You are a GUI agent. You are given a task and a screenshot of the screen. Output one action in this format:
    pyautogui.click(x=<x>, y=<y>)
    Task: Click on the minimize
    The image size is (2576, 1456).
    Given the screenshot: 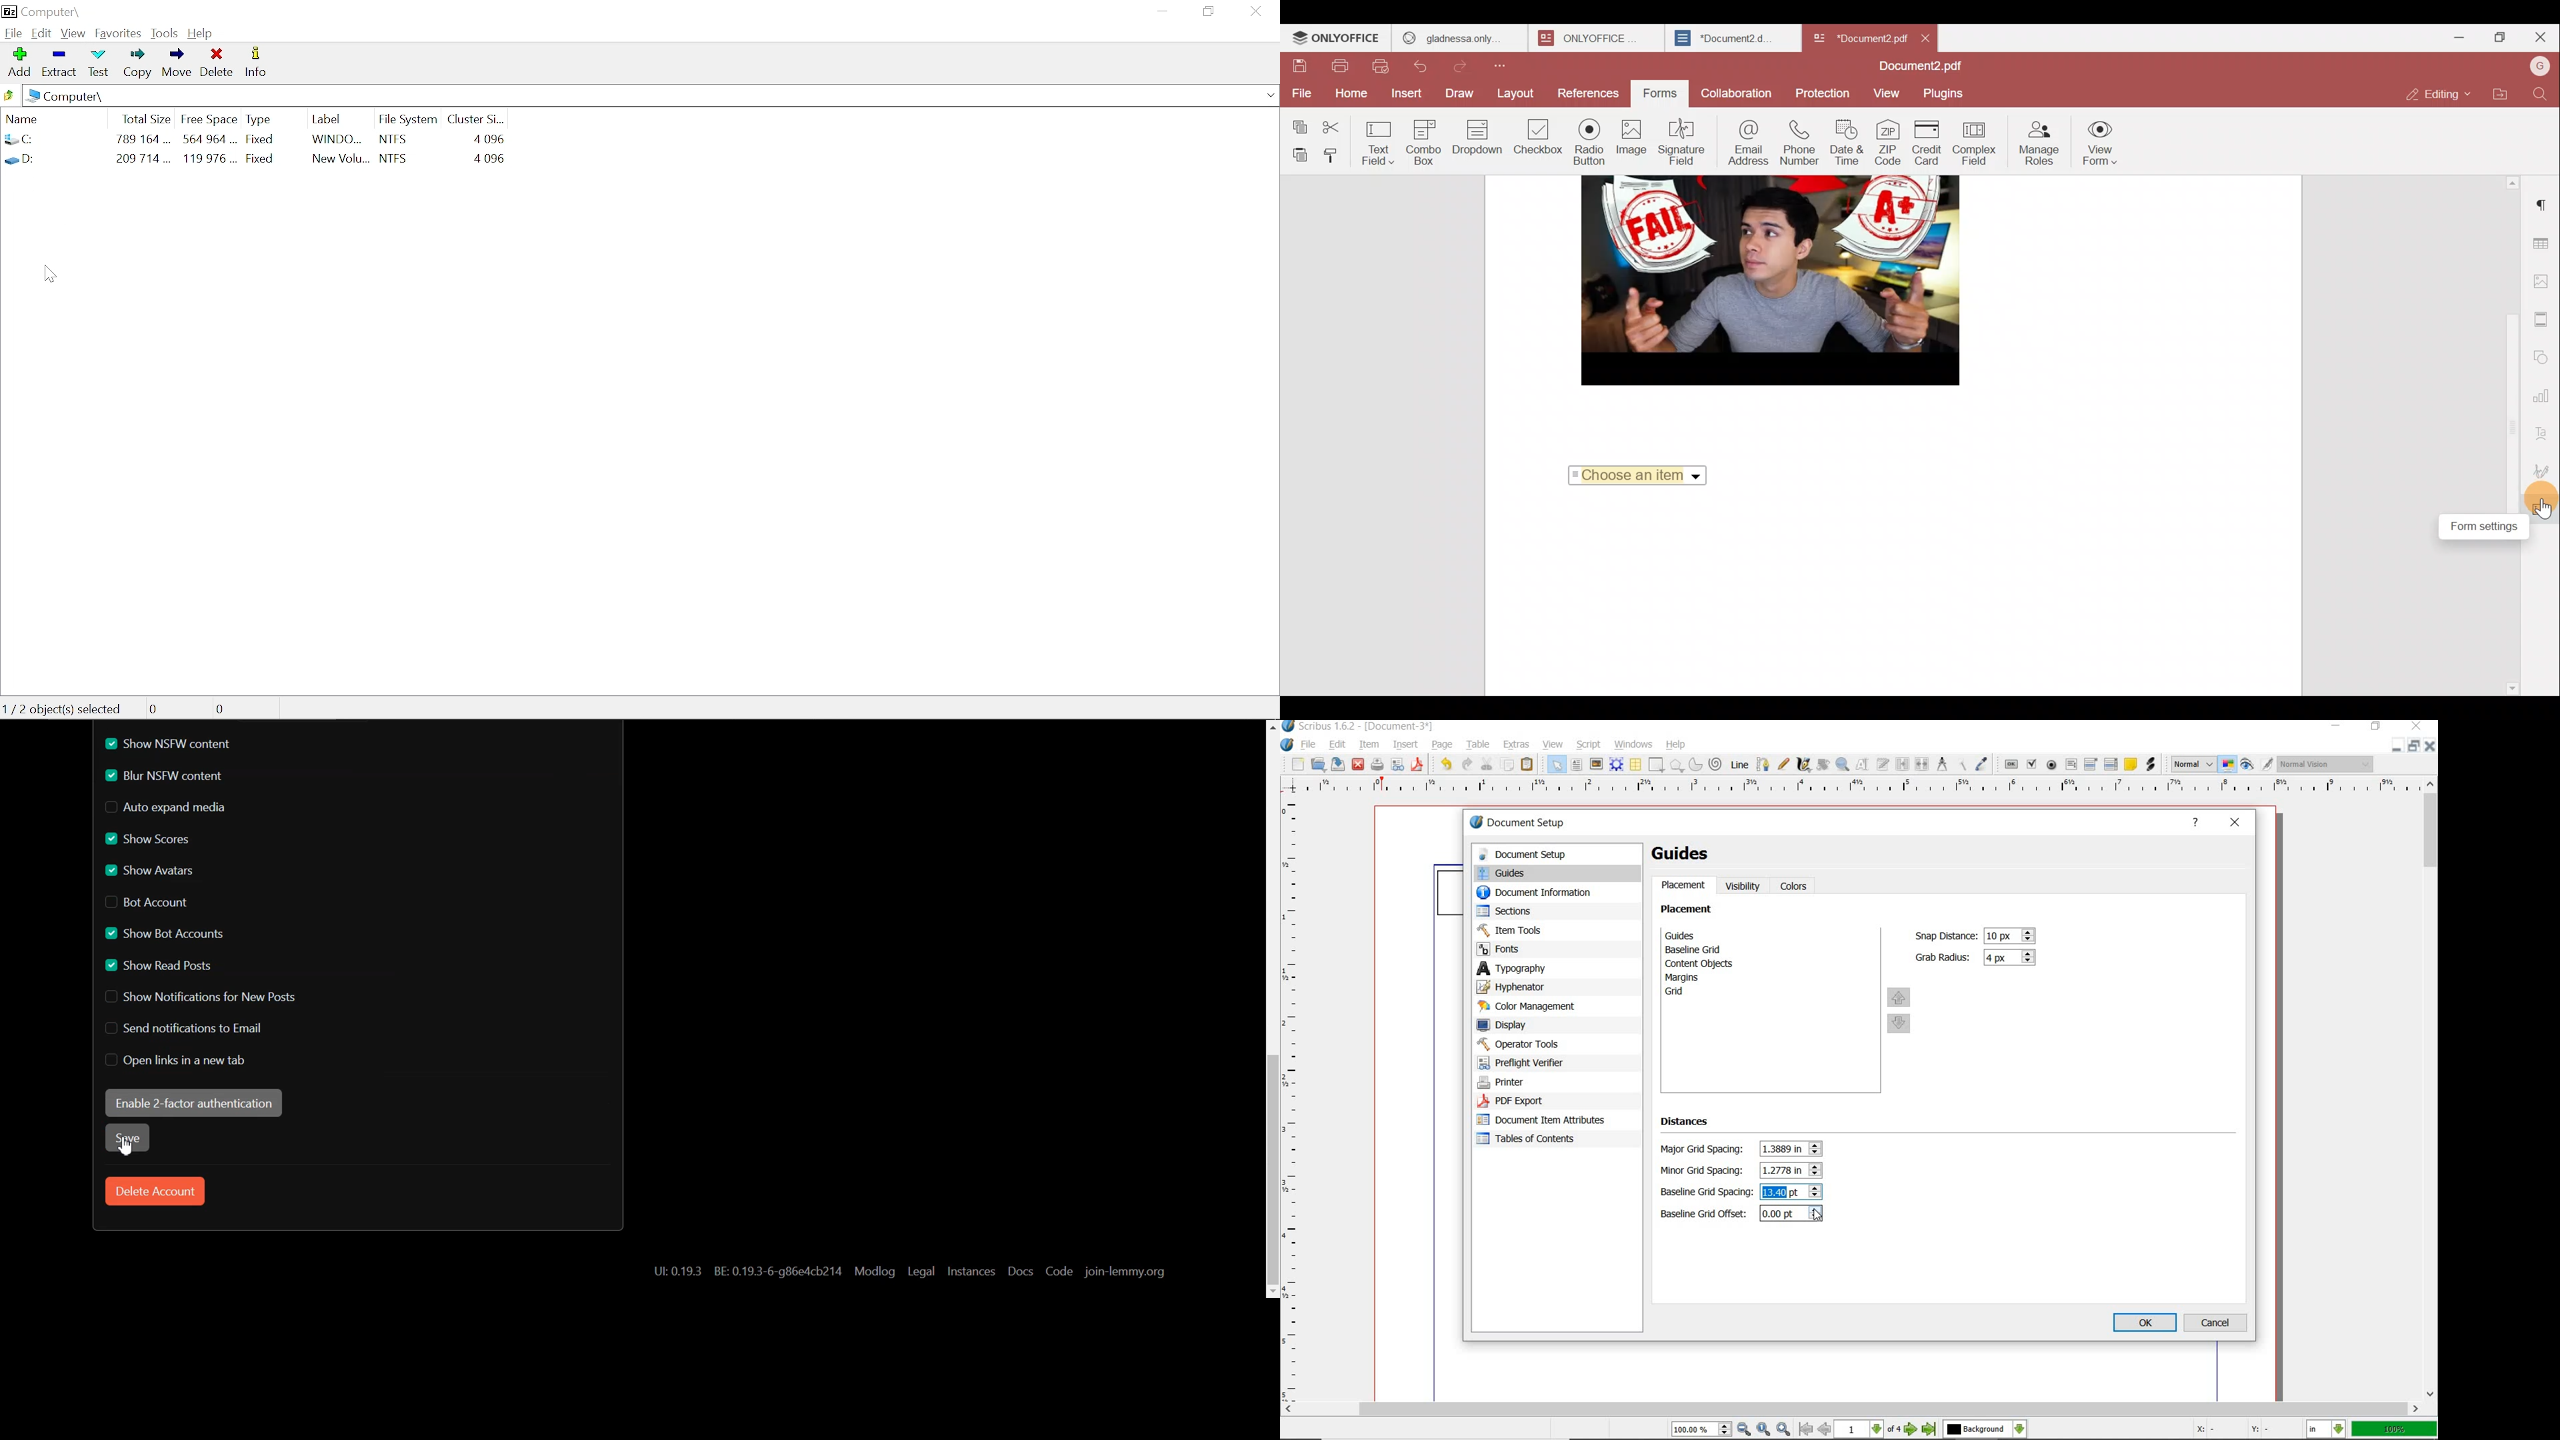 What is the action you would take?
    pyautogui.click(x=1158, y=13)
    